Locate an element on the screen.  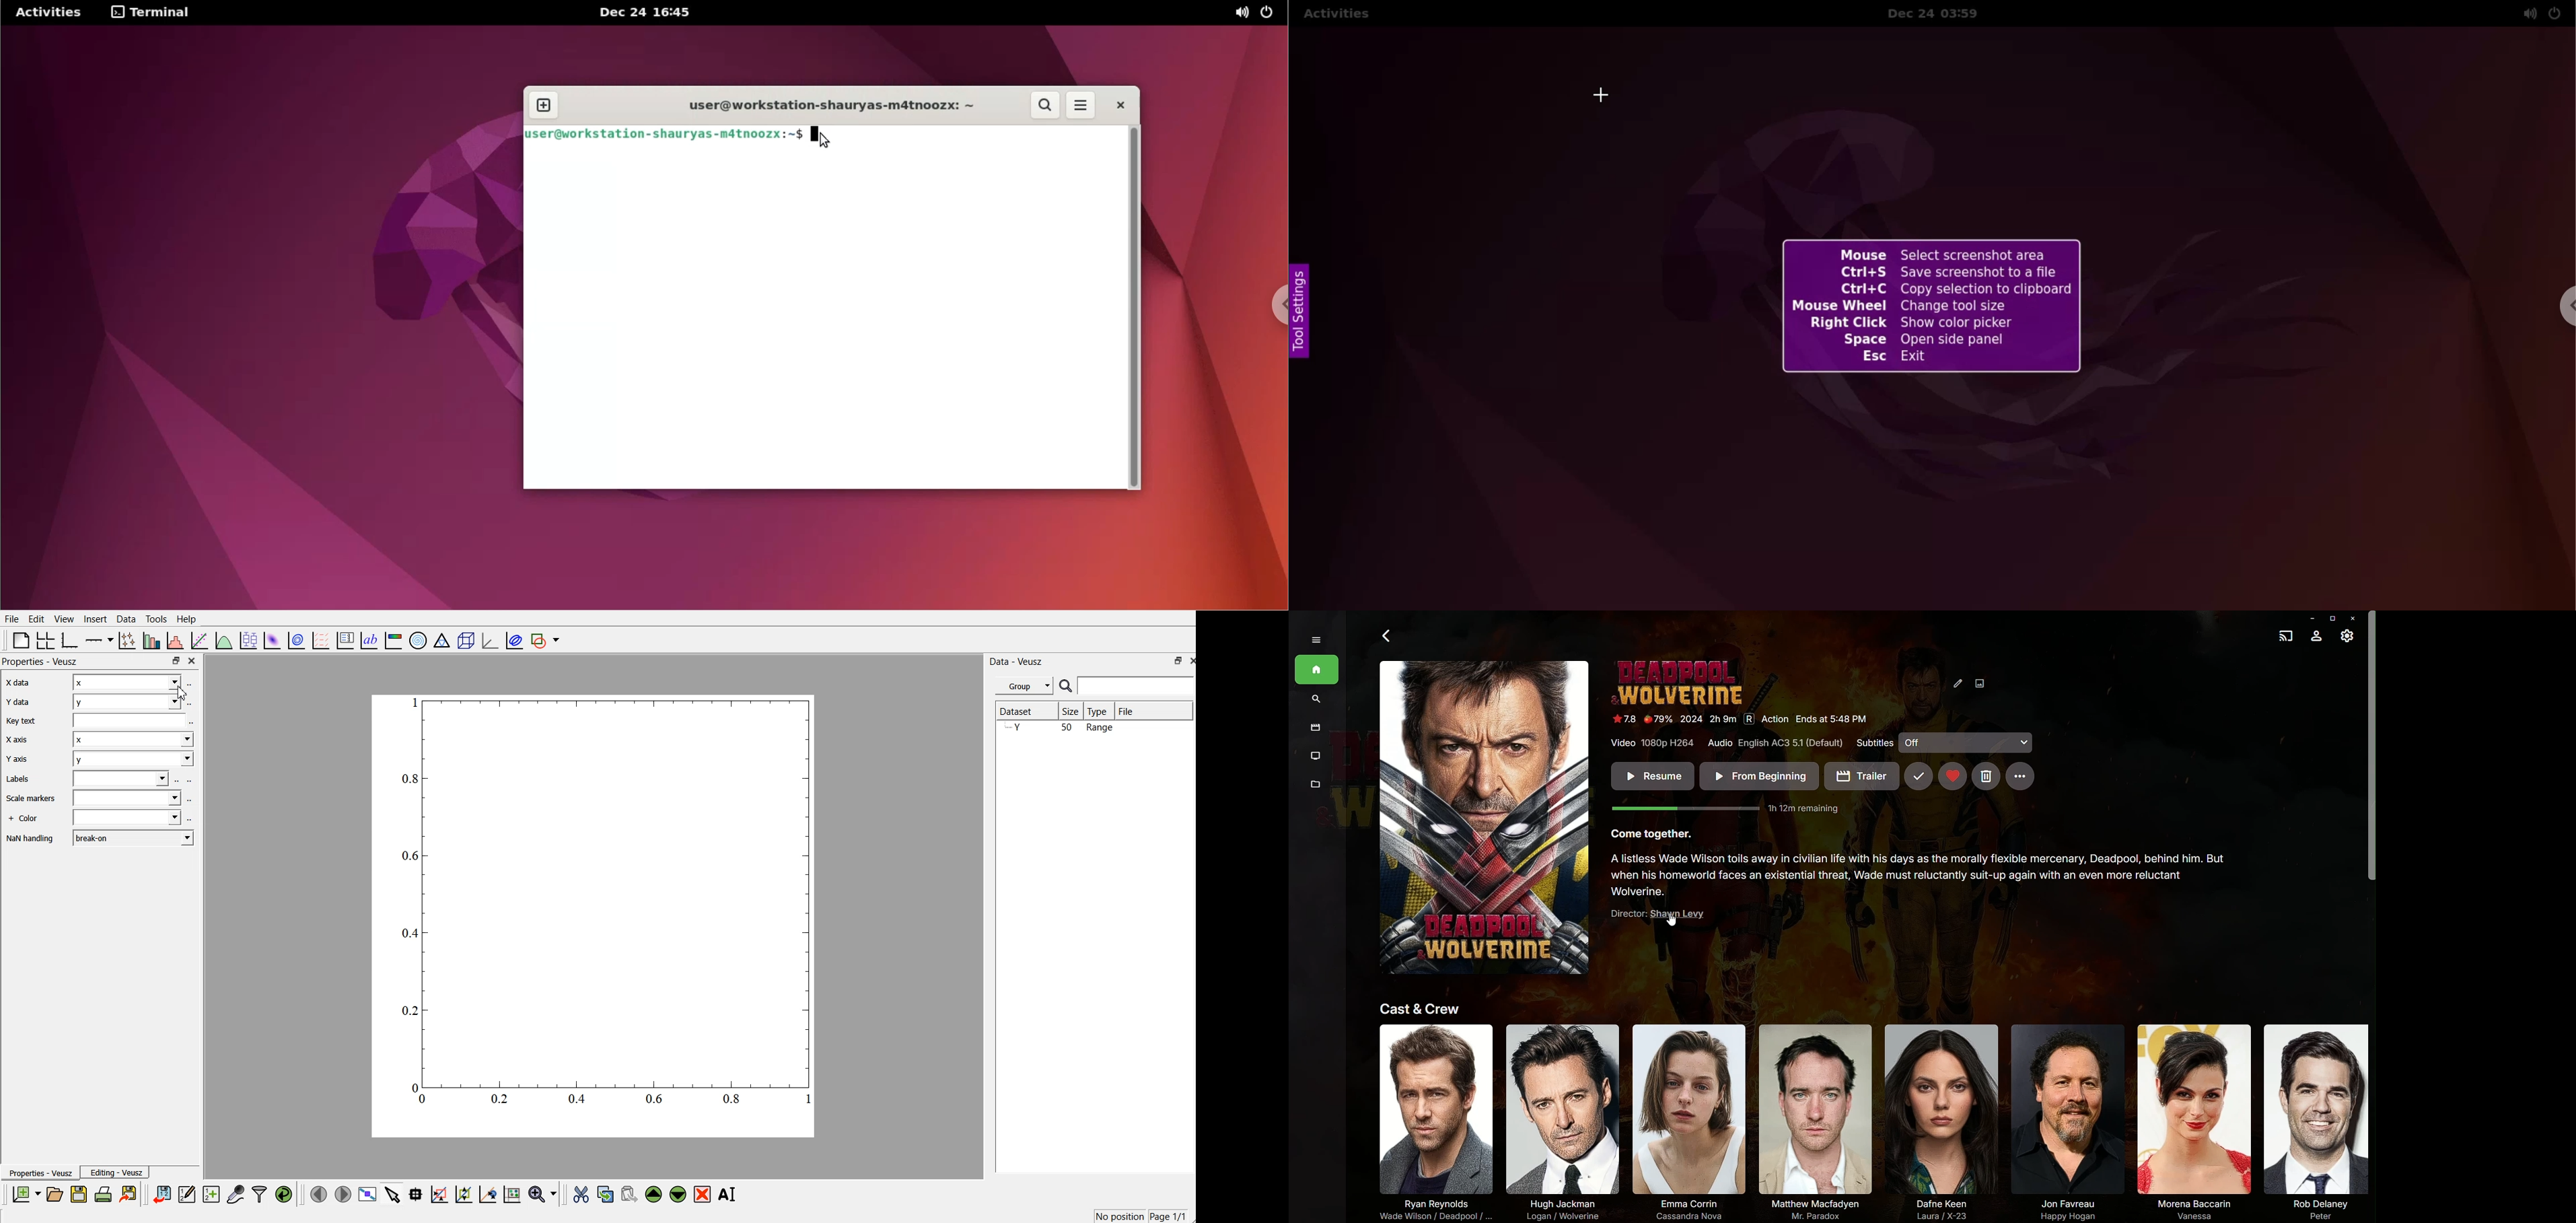
print document is located at coordinates (104, 1195).